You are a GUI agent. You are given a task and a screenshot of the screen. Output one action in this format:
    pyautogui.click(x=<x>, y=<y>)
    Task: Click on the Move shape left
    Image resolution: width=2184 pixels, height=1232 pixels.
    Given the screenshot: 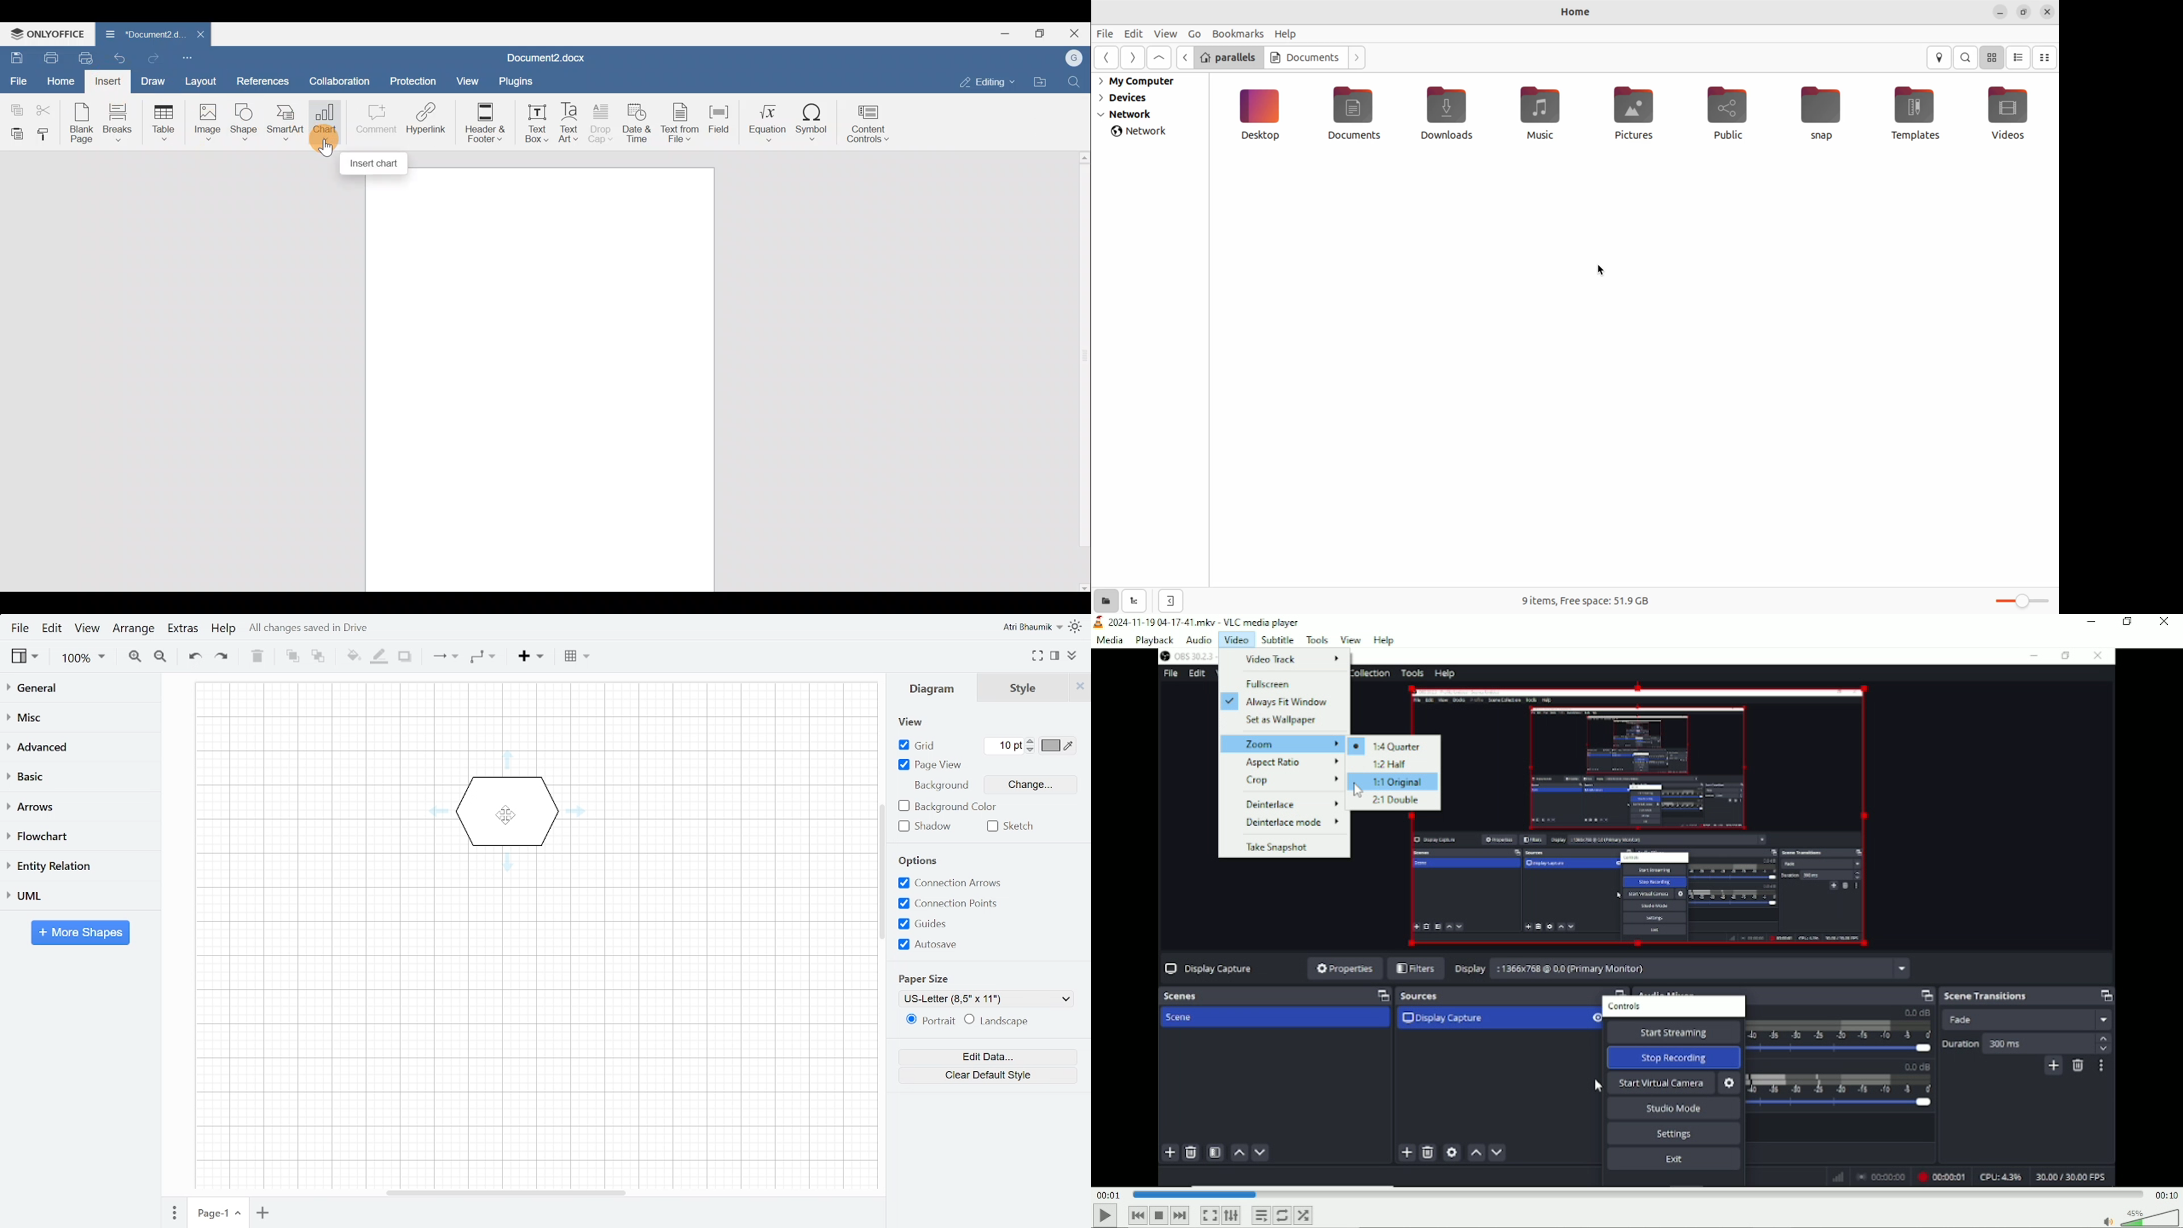 What is the action you would take?
    pyautogui.click(x=439, y=811)
    